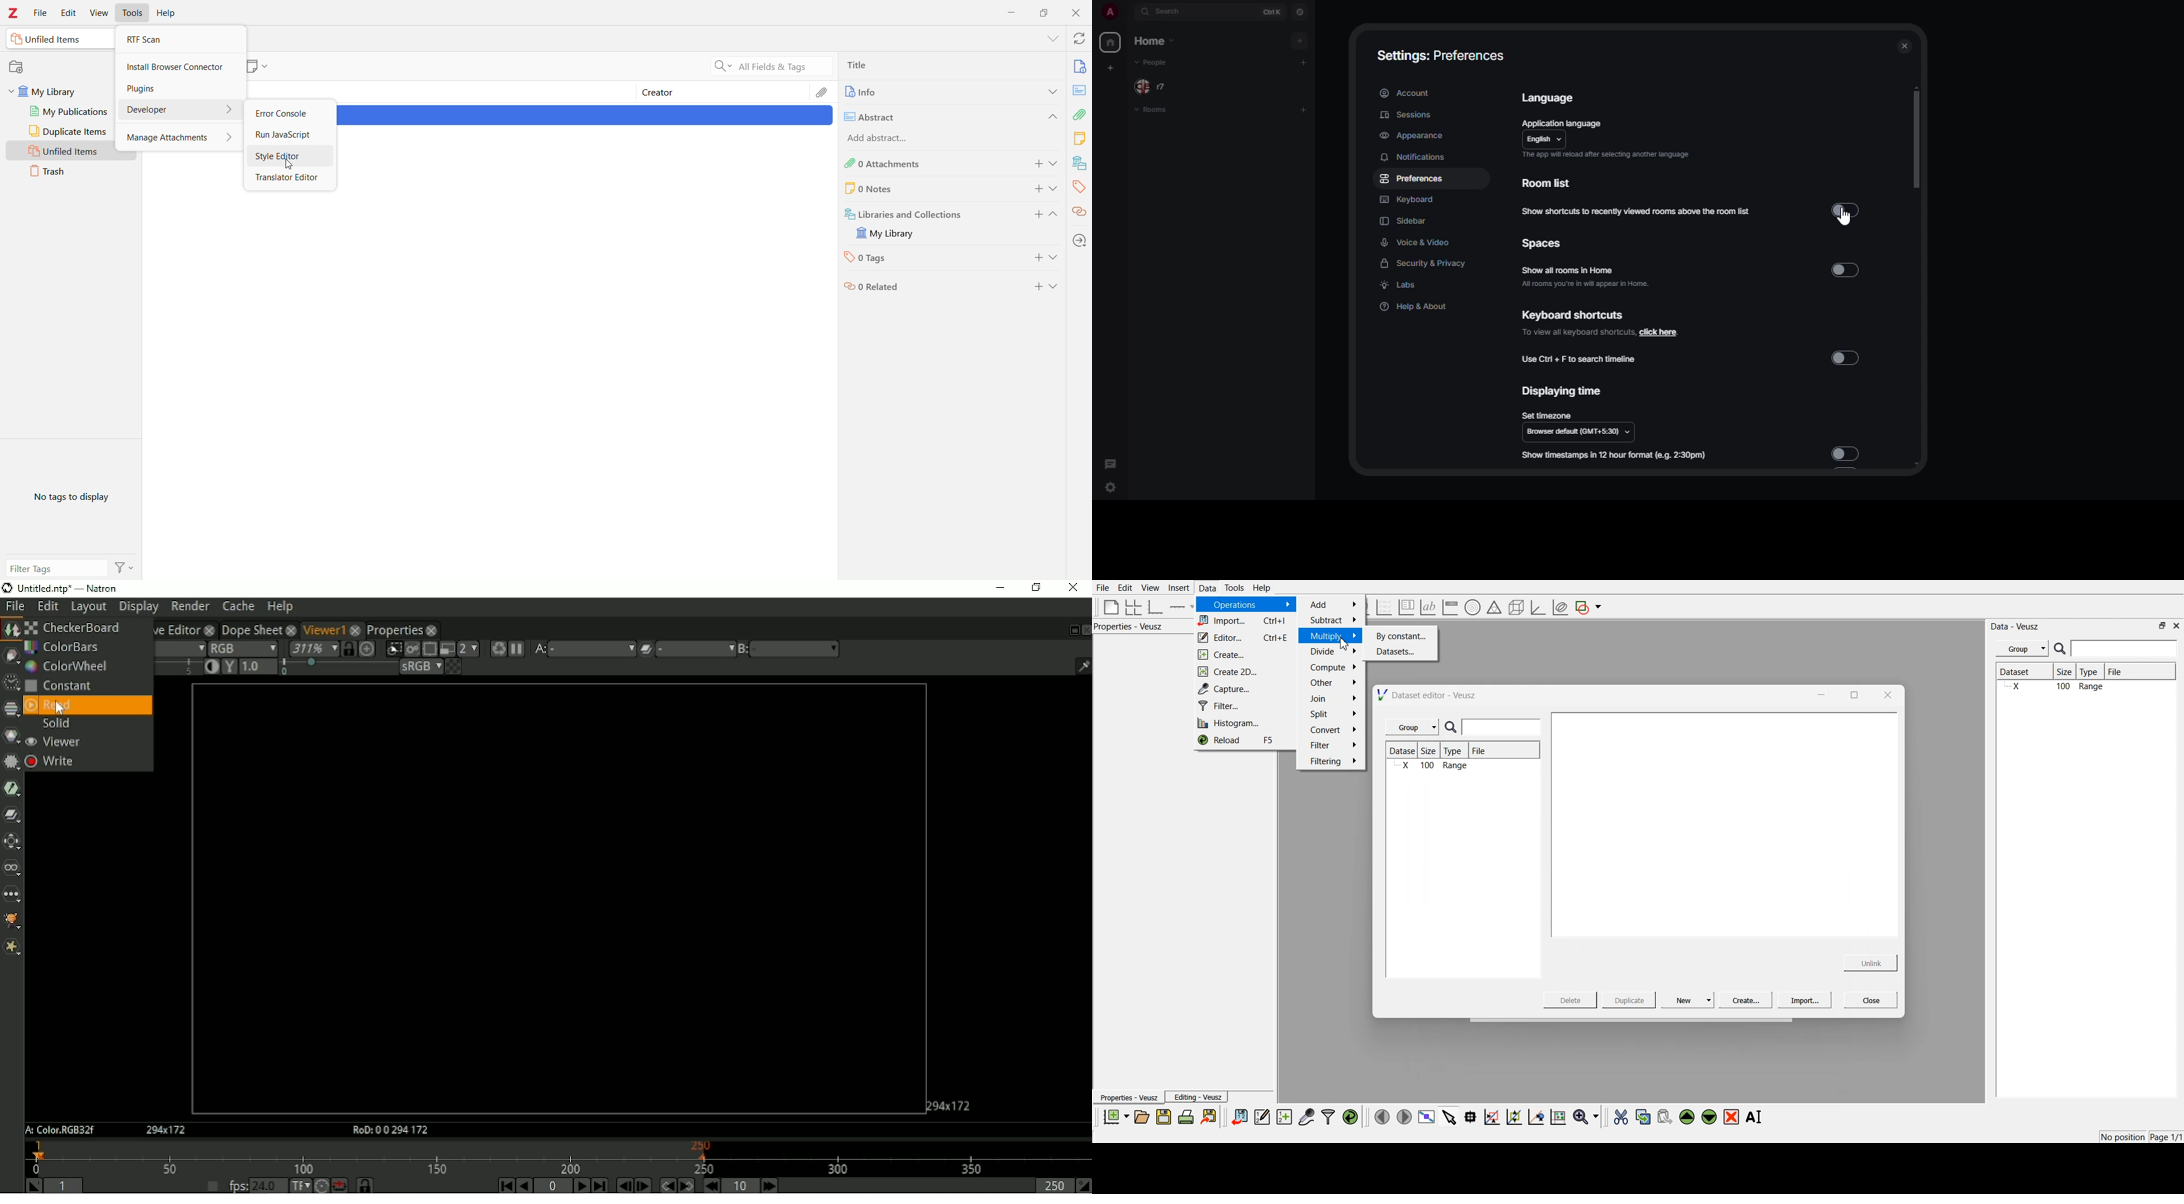 The height and width of the screenshot is (1204, 2184). I want to click on search icon, so click(1453, 728).